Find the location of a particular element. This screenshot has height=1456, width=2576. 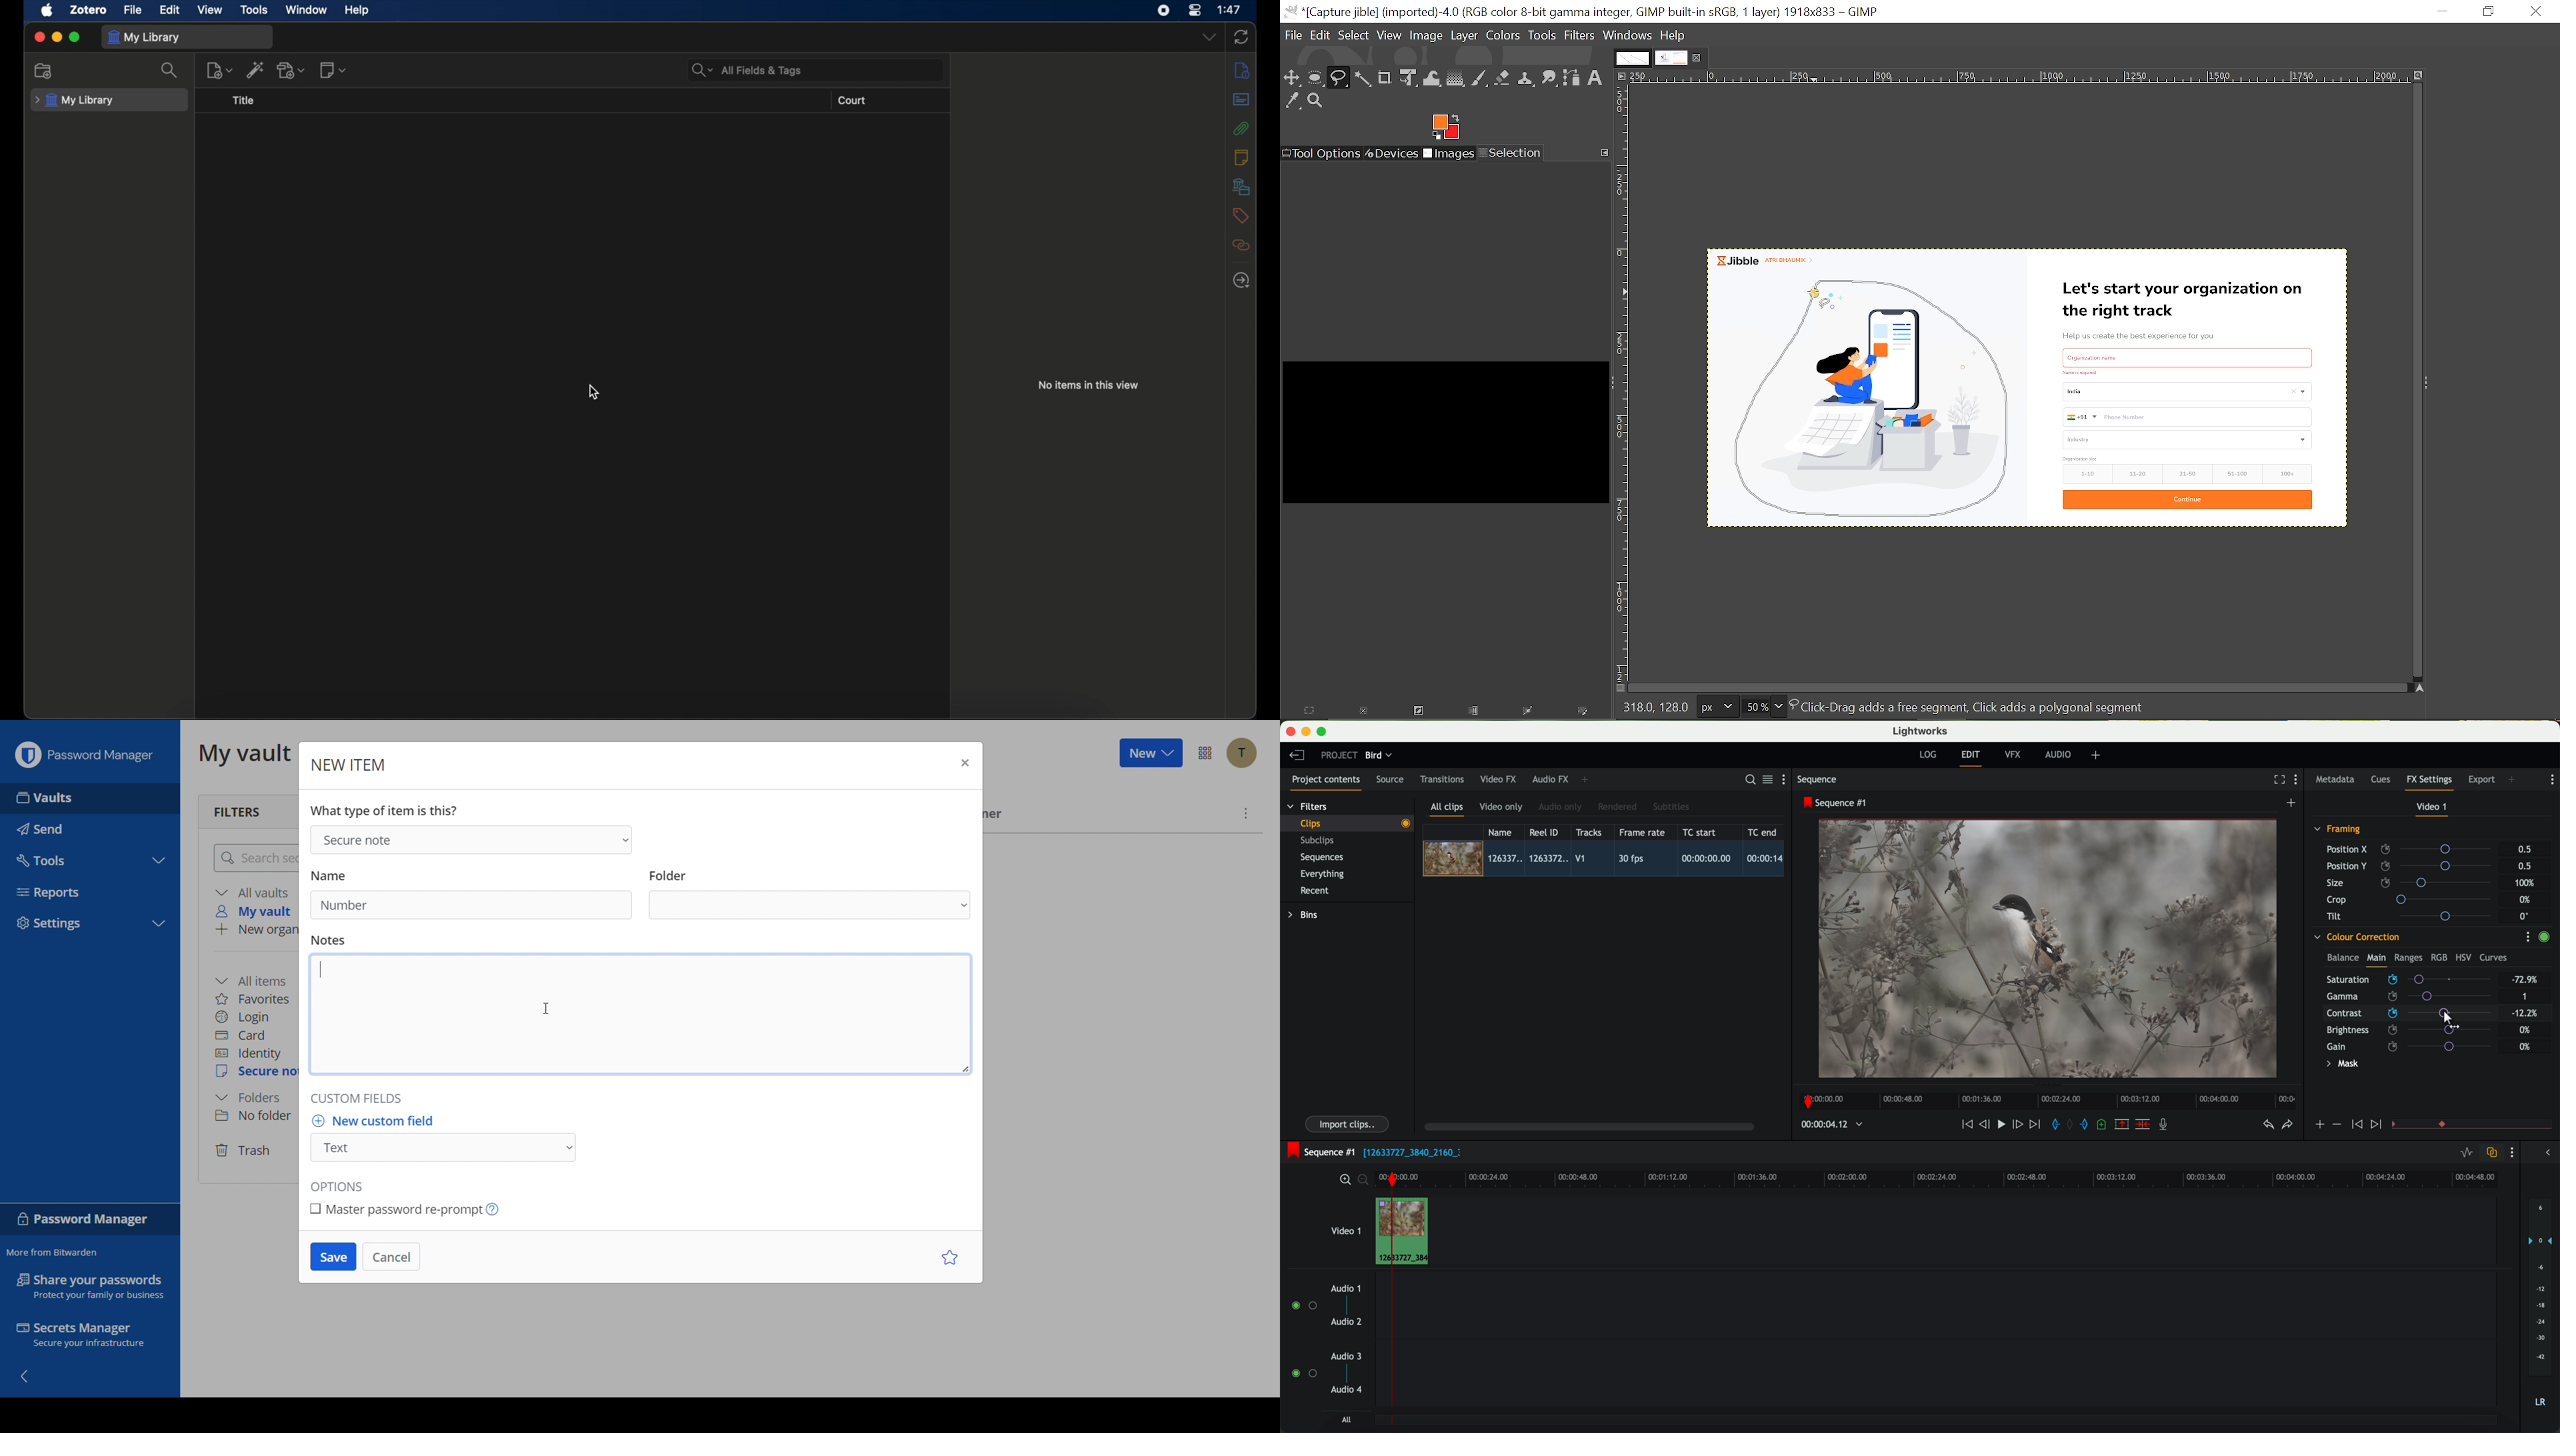

window is located at coordinates (305, 9).